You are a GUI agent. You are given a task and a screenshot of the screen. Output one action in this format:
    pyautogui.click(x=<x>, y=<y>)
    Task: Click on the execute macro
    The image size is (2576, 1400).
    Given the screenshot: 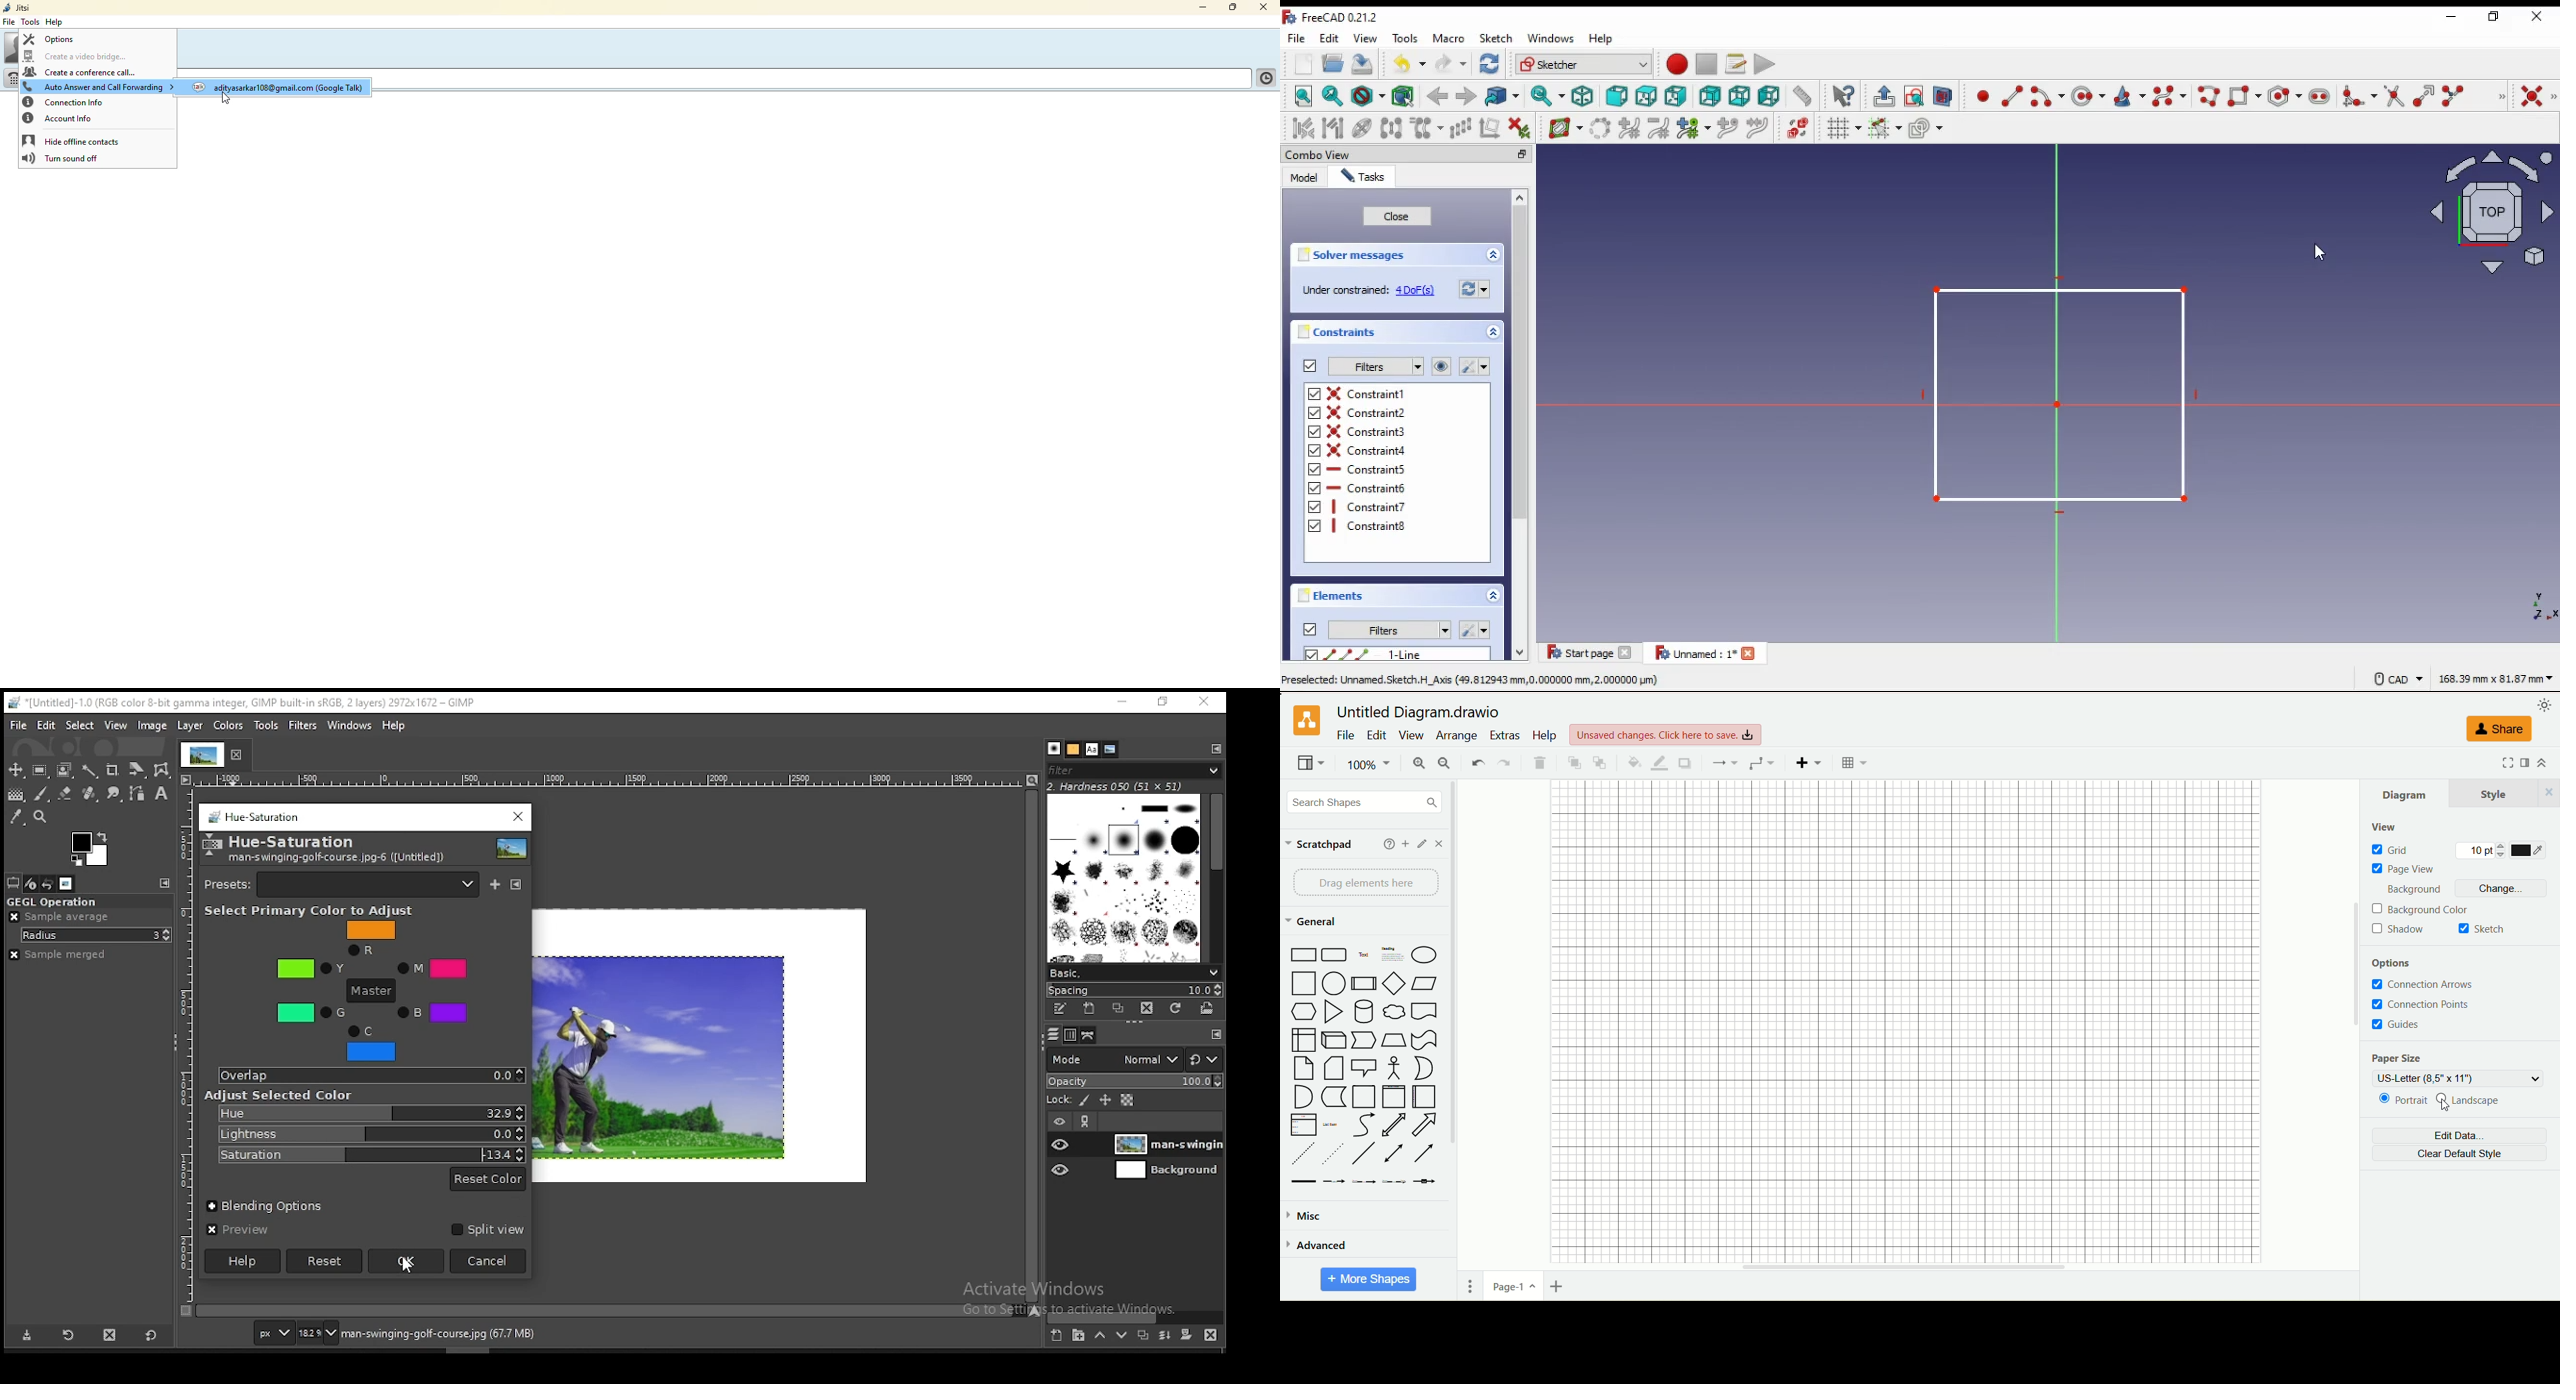 What is the action you would take?
    pyautogui.click(x=1765, y=63)
    